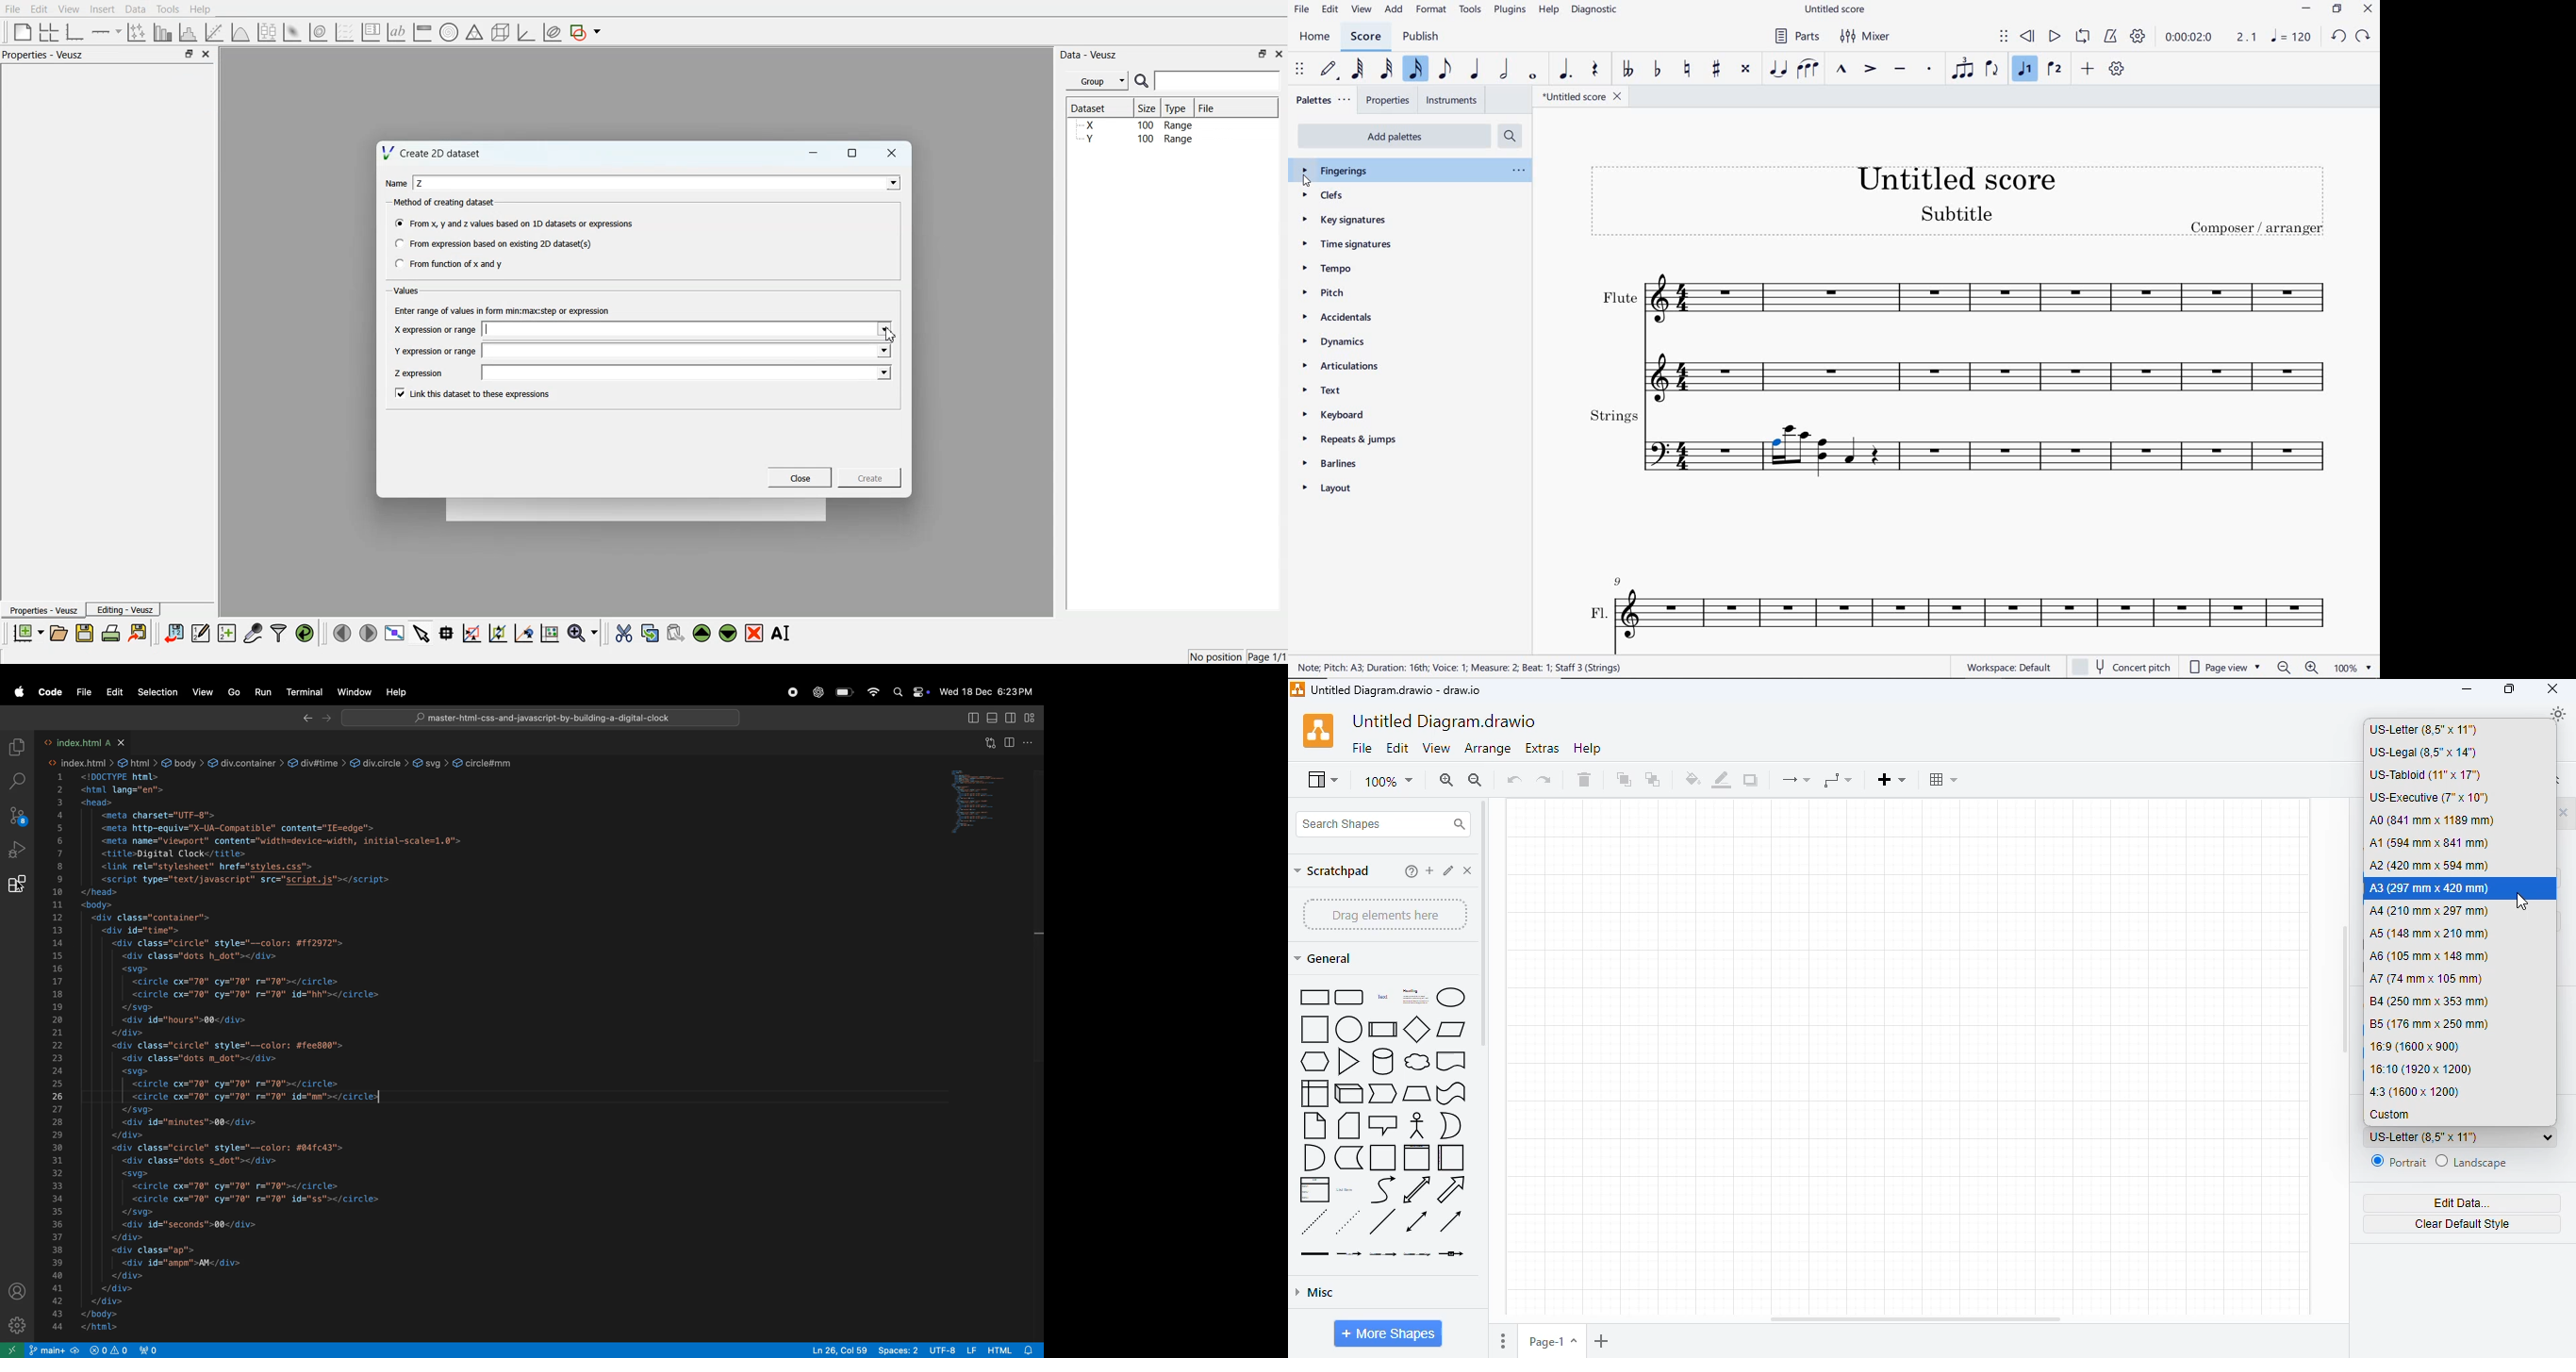  What do you see at coordinates (1384, 1189) in the screenshot?
I see `curve` at bounding box center [1384, 1189].